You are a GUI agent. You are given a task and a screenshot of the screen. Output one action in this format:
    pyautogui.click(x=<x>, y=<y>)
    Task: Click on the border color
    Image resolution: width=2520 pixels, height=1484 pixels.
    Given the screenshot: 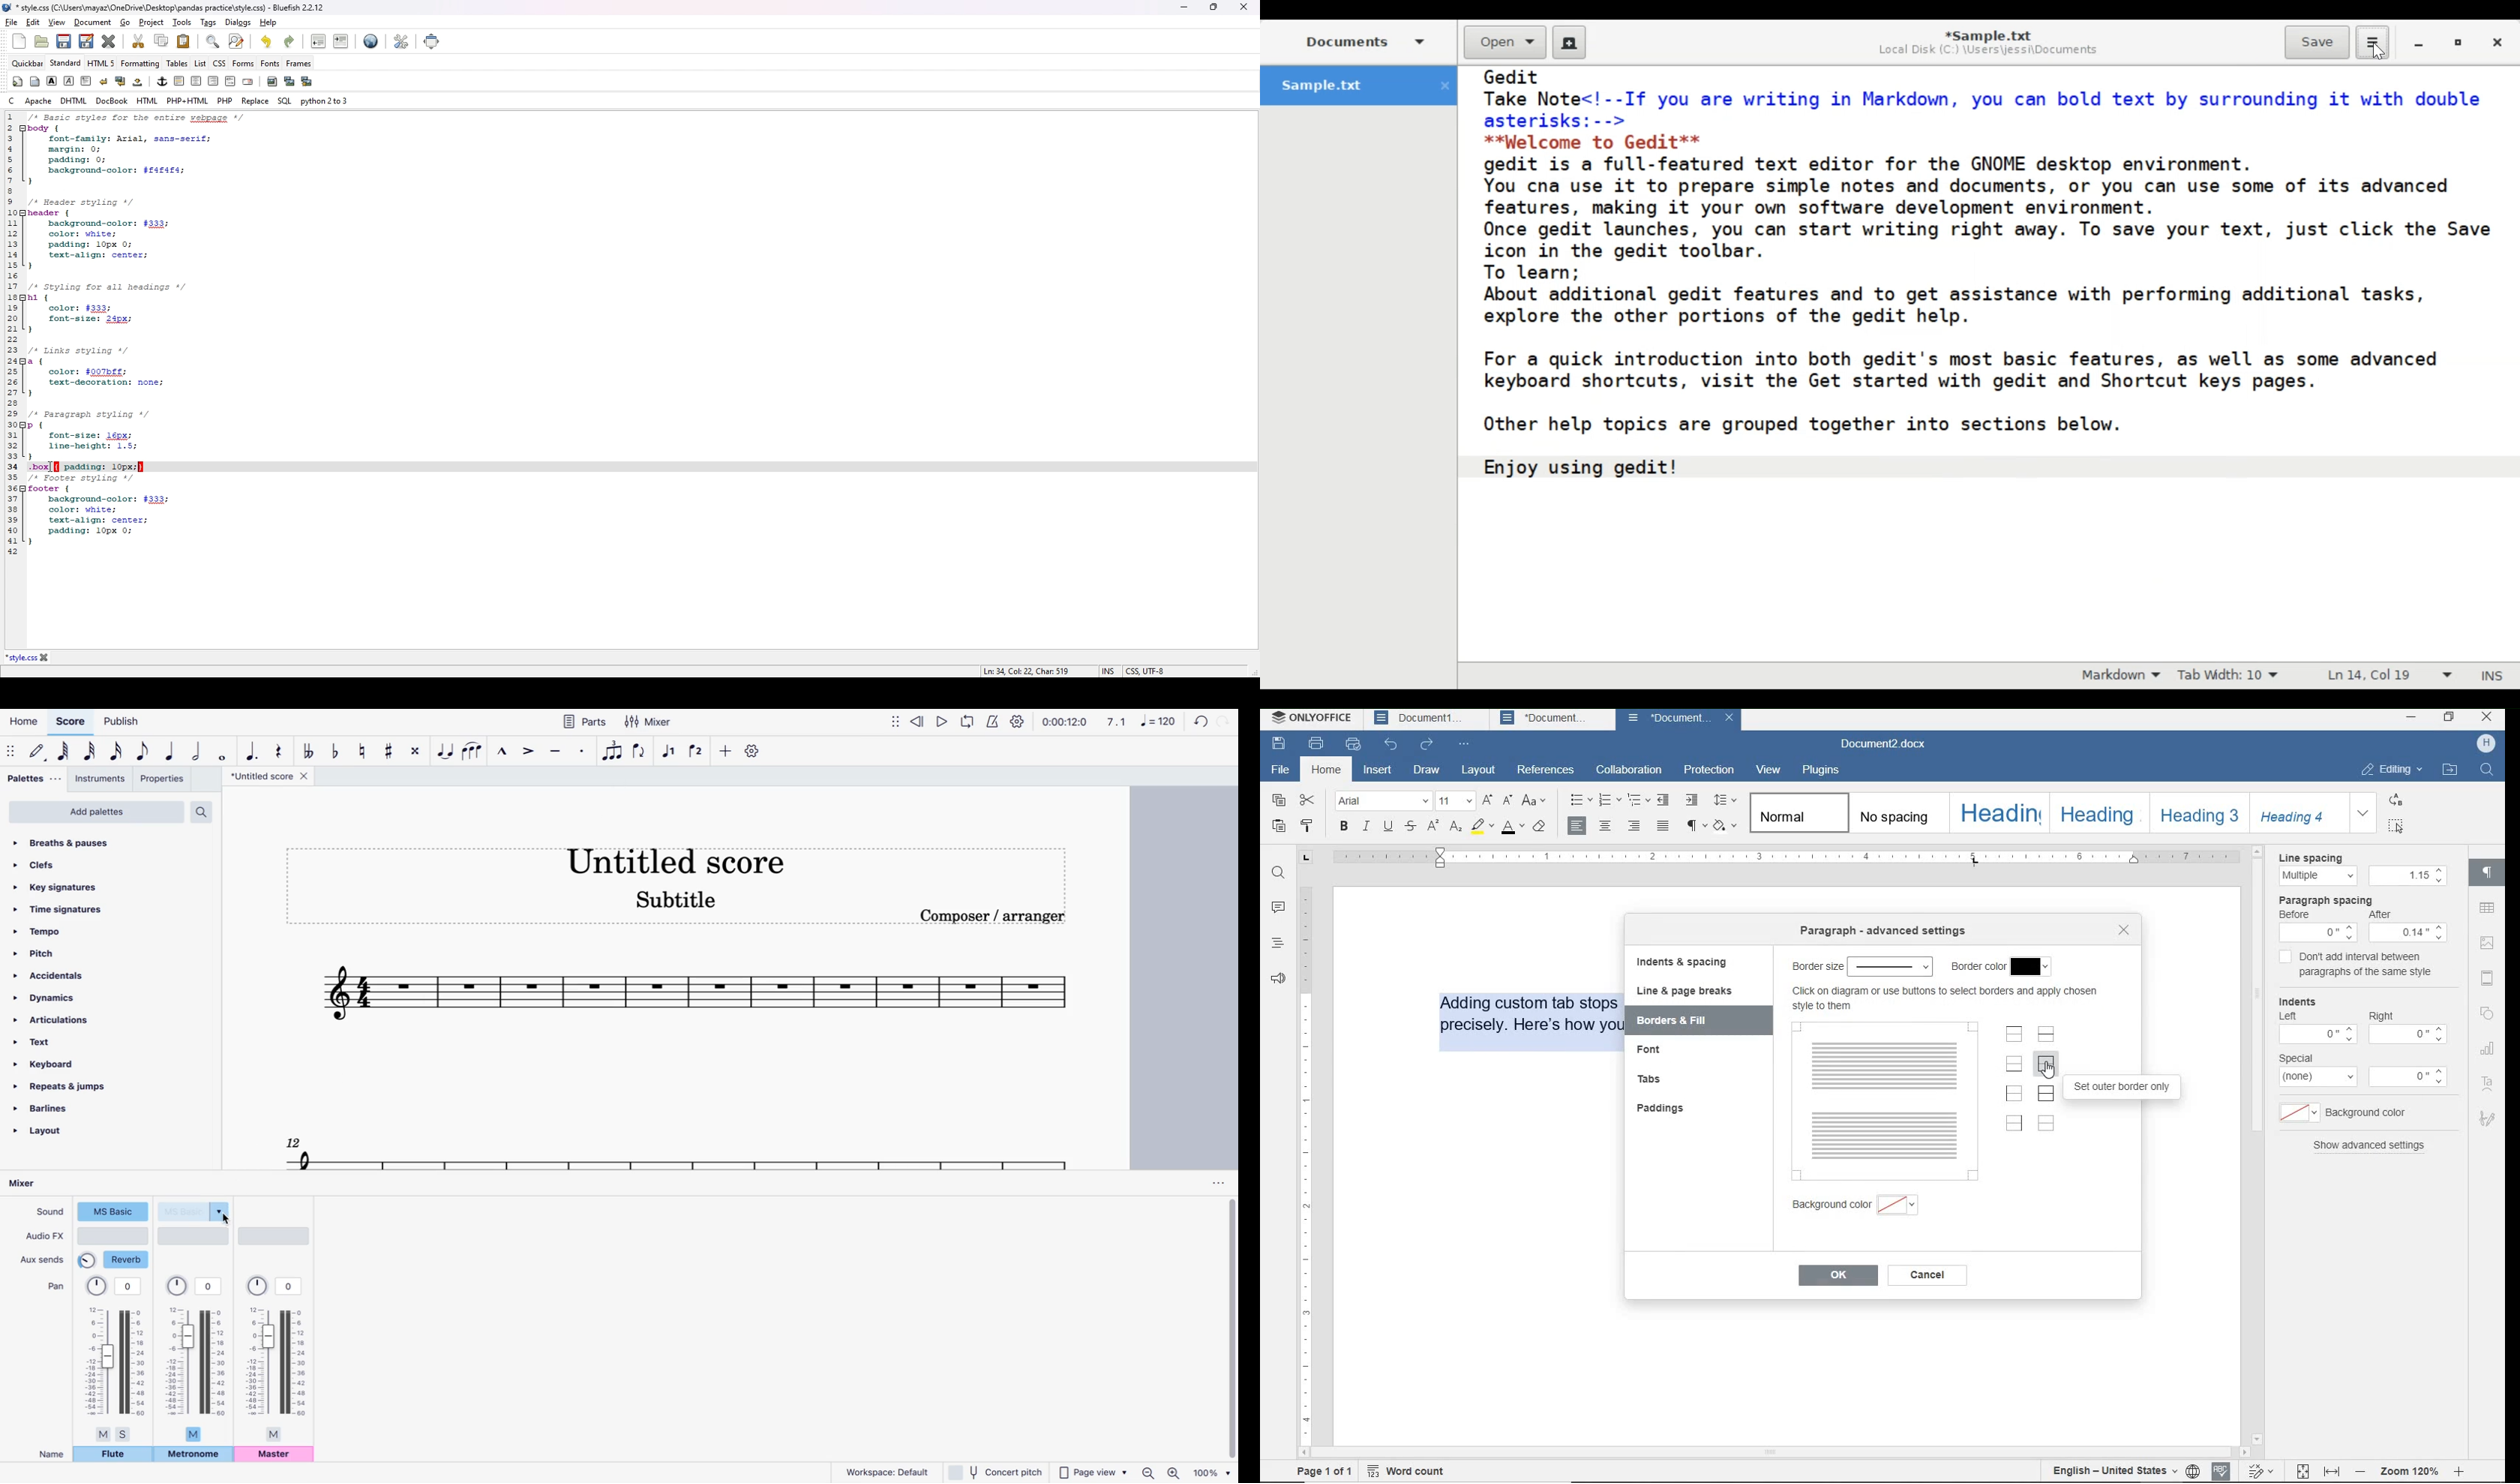 What is the action you would take?
    pyautogui.click(x=1977, y=966)
    